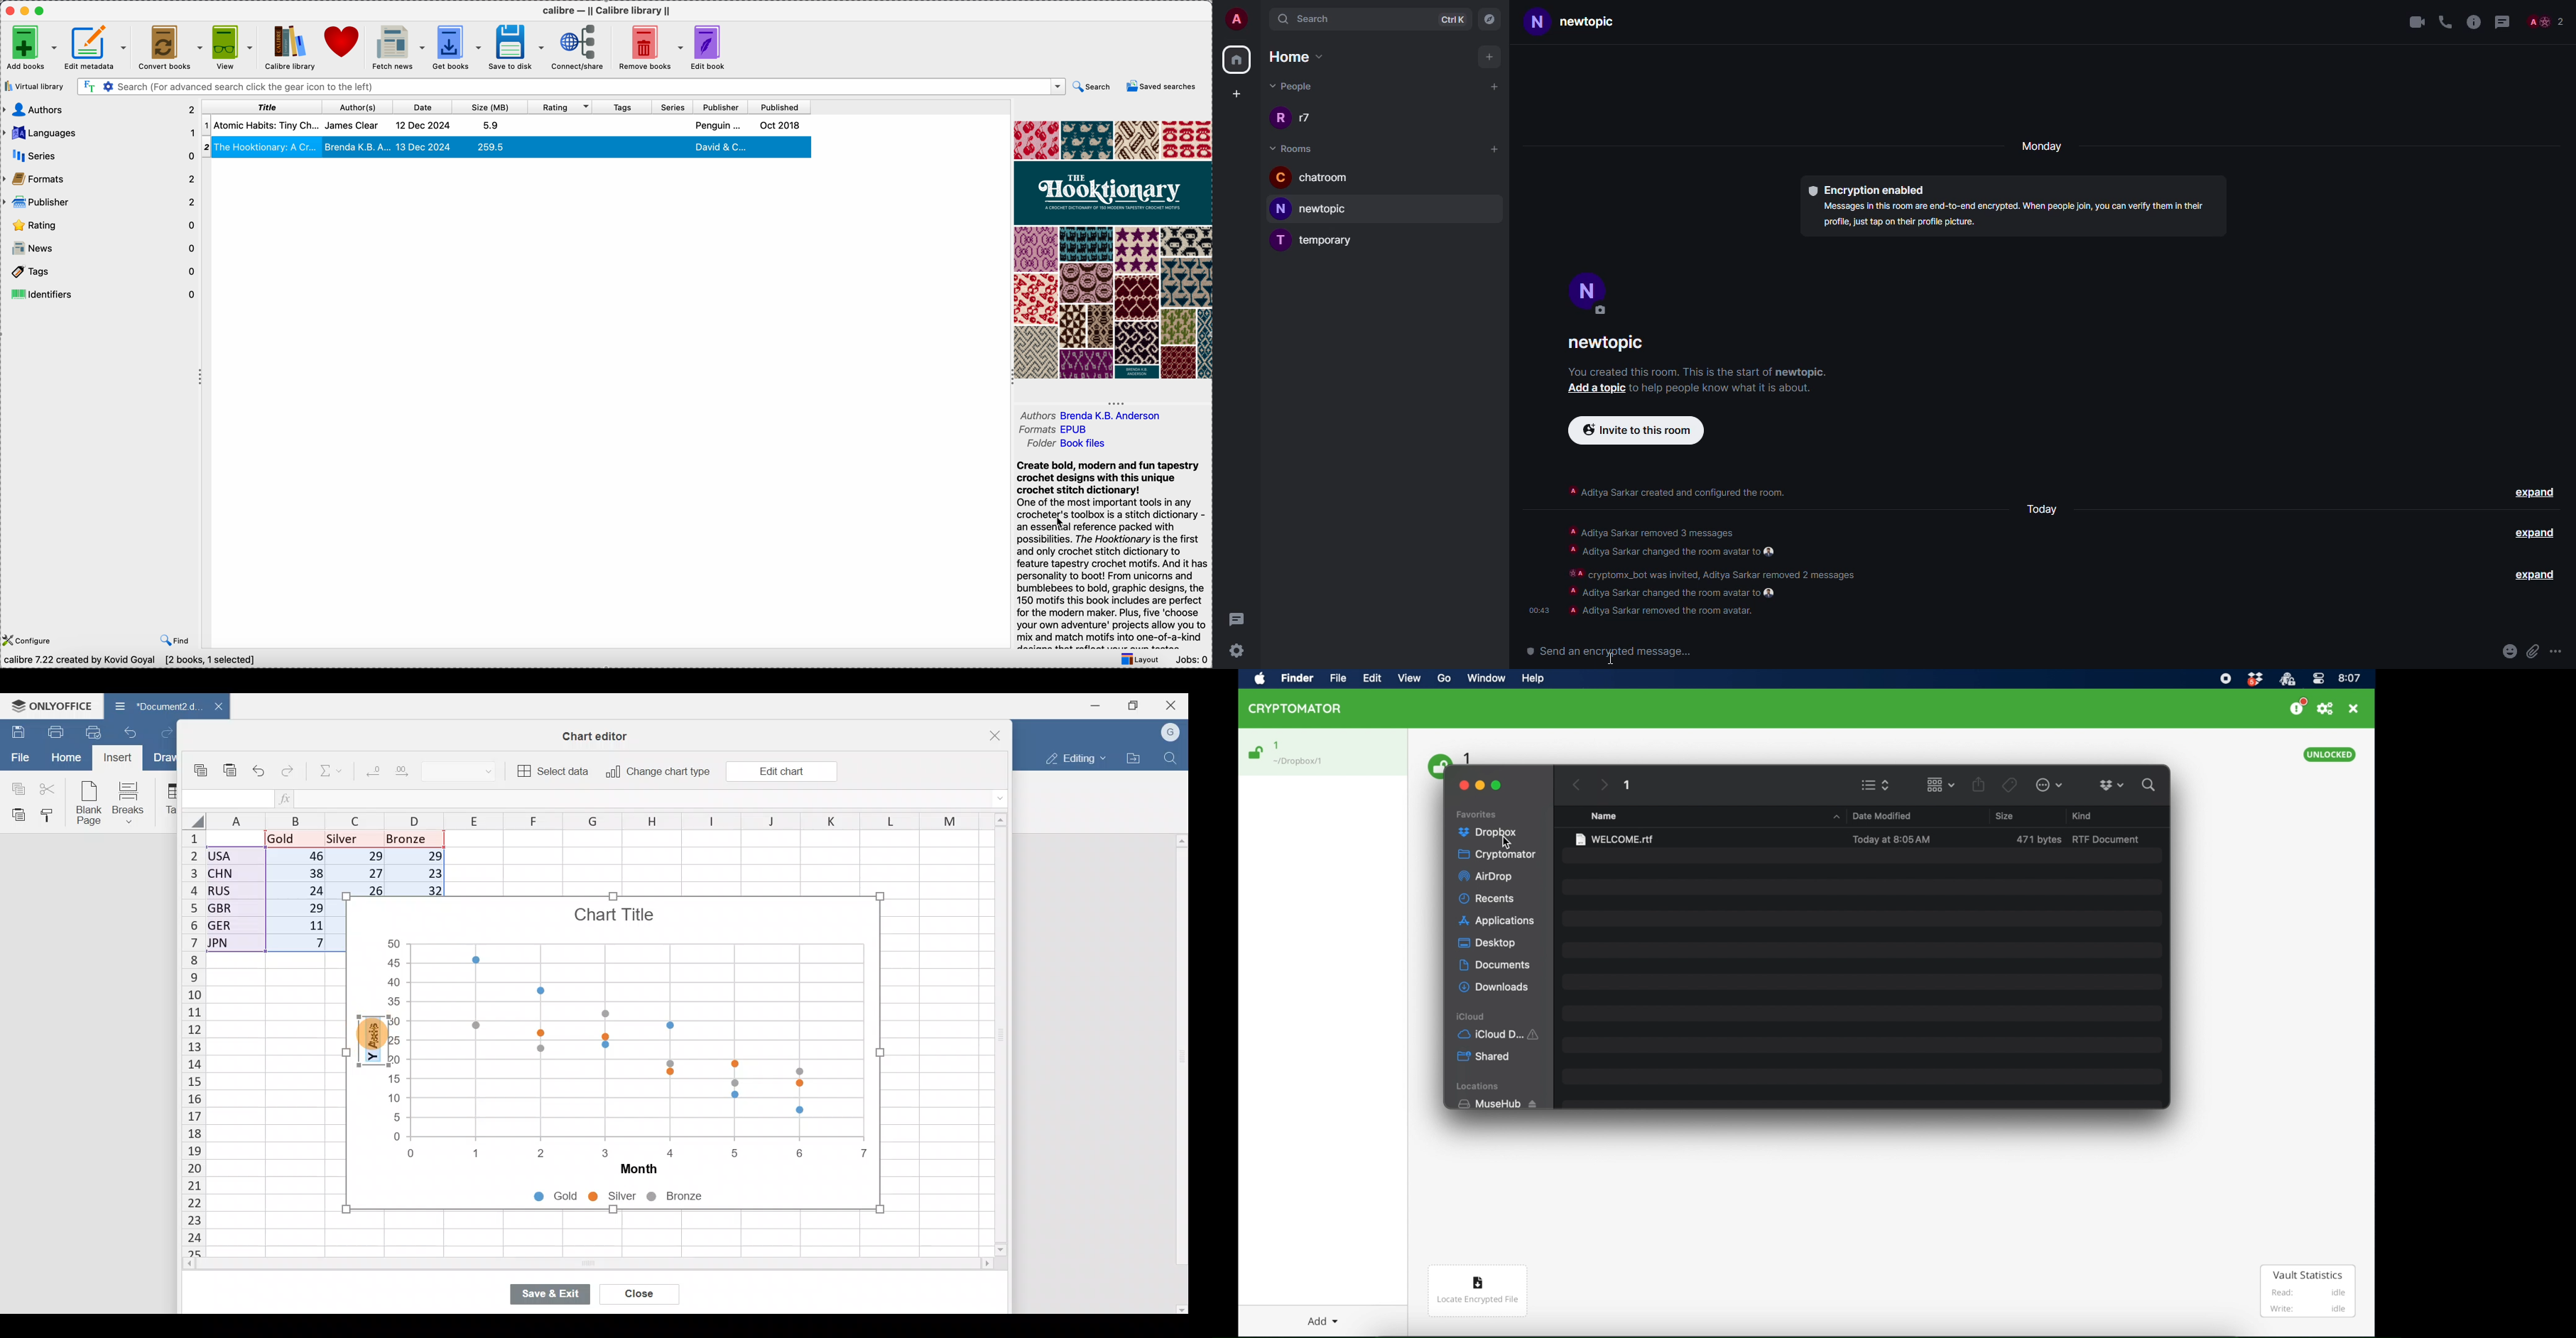 The image size is (2576, 1344). Describe the element at coordinates (2326, 709) in the screenshot. I see `preferences` at that location.